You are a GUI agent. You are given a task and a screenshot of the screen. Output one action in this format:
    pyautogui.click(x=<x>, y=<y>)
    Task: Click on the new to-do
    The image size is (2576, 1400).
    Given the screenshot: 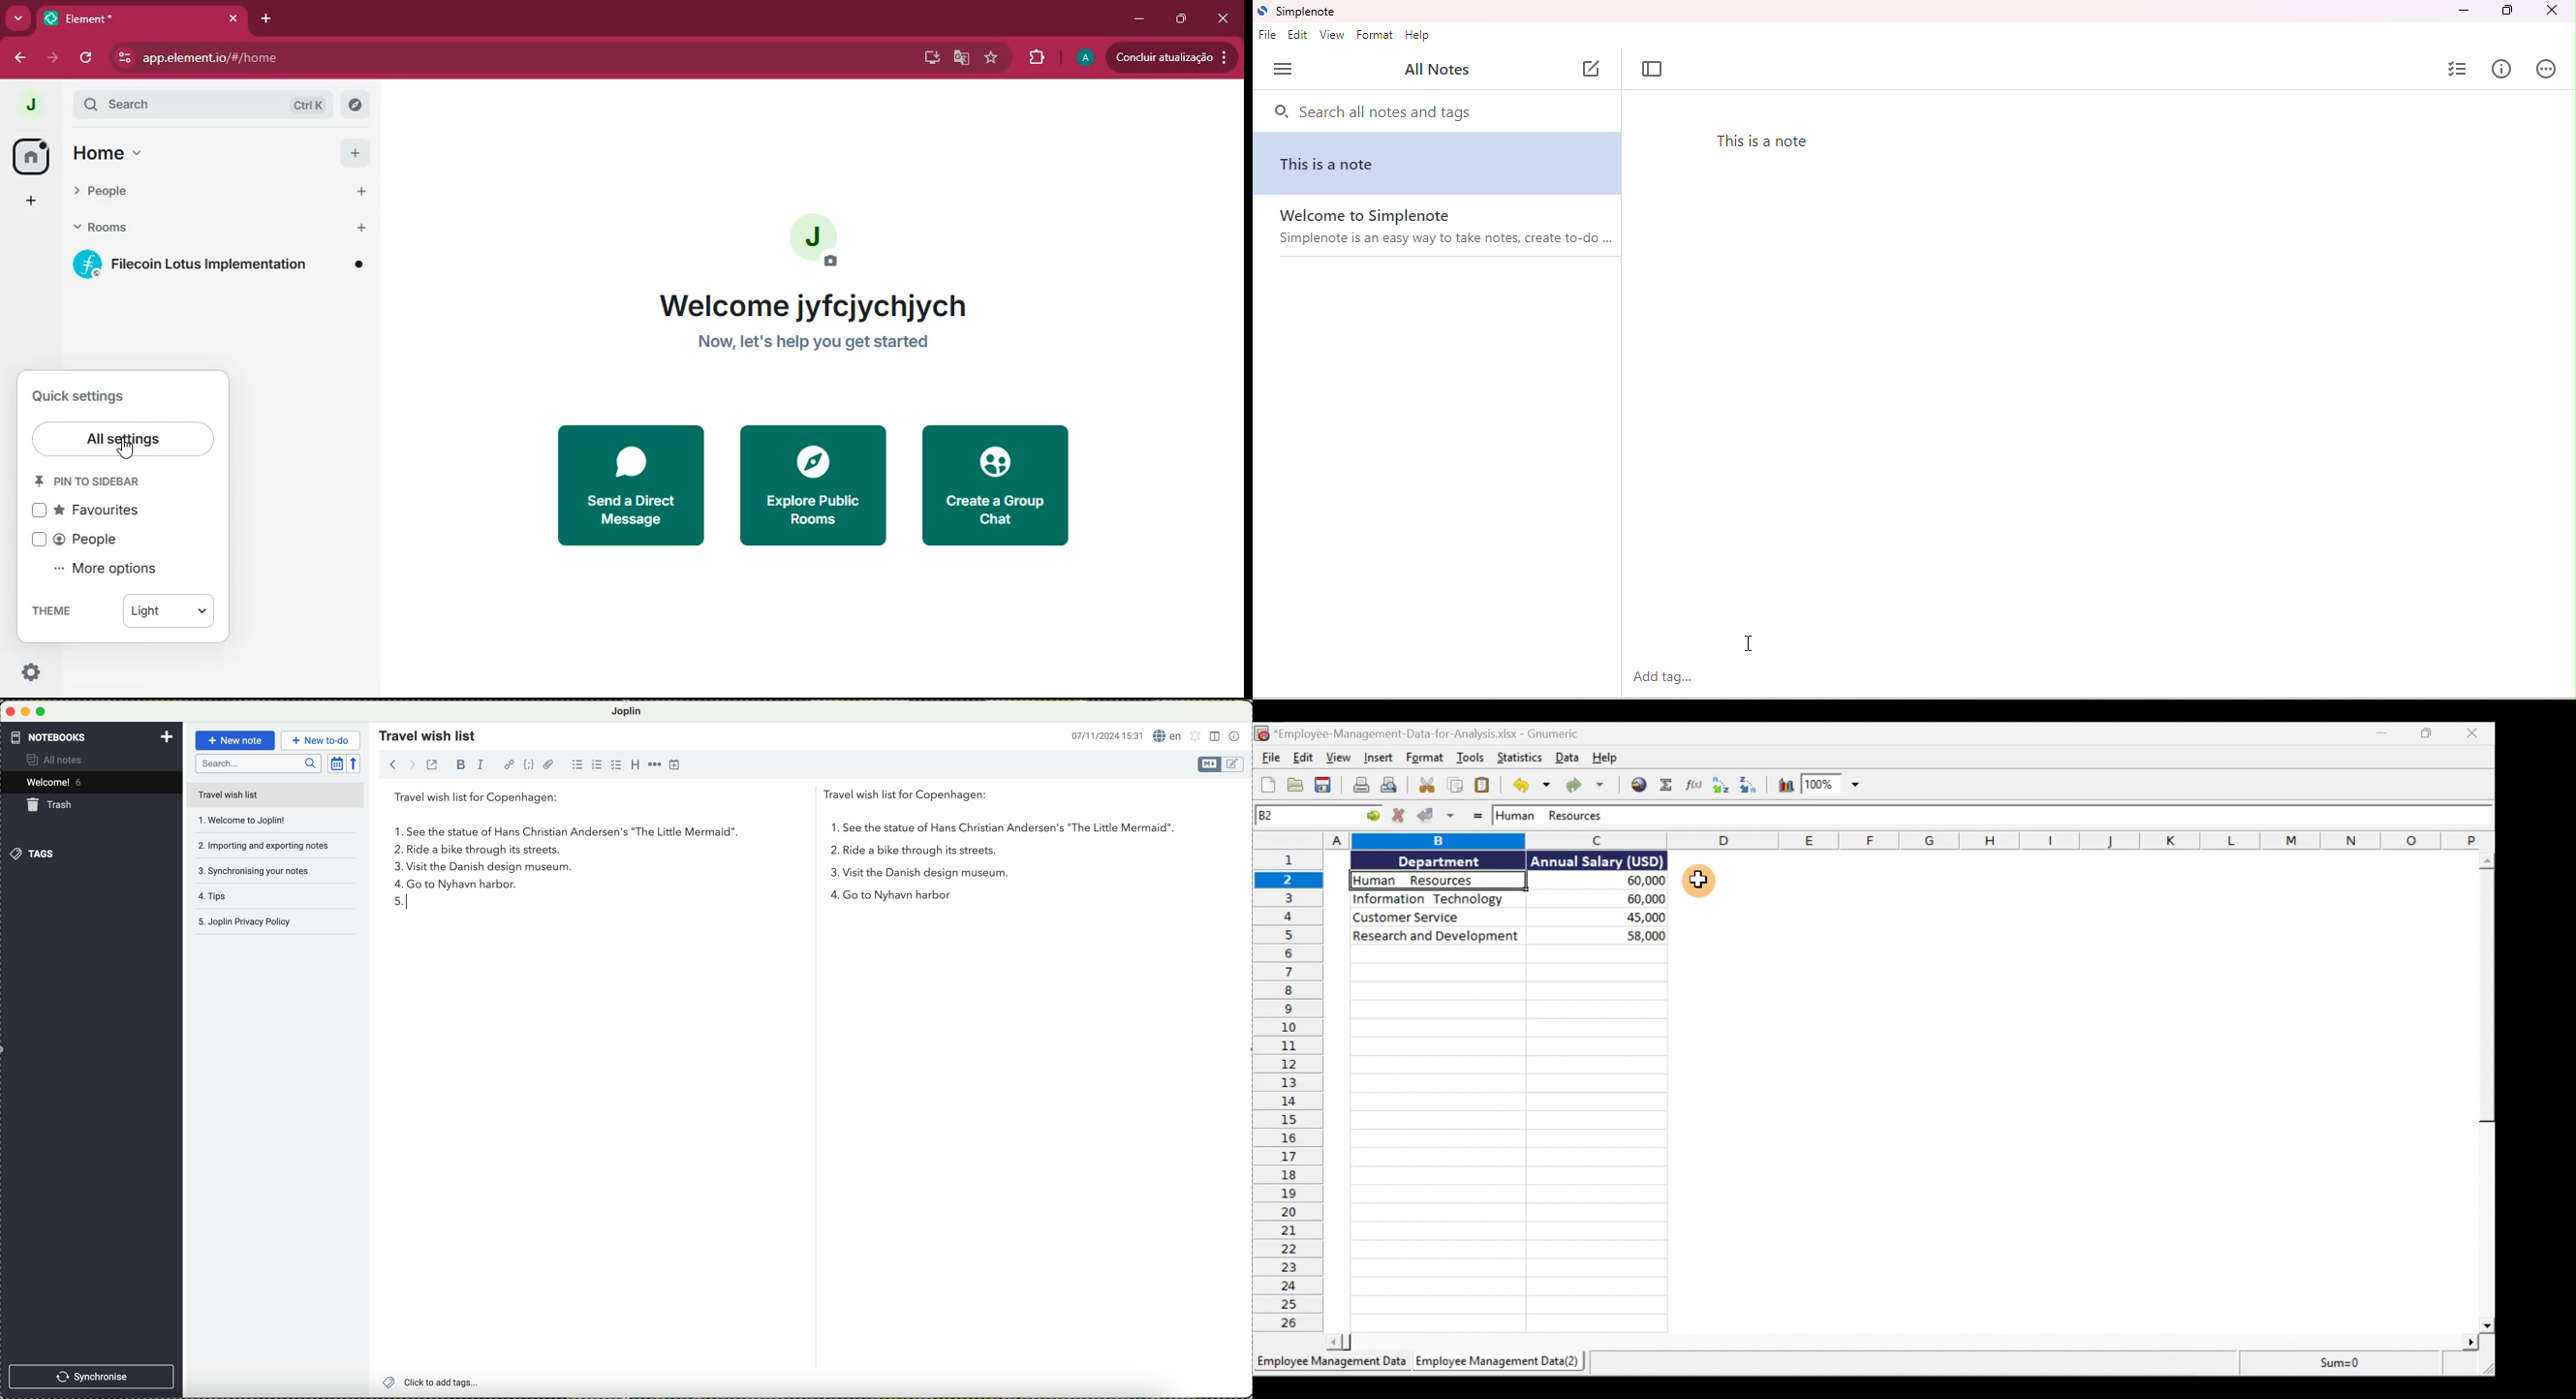 What is the action you would take?
    pyautogui.click(x=320, y=739)
    